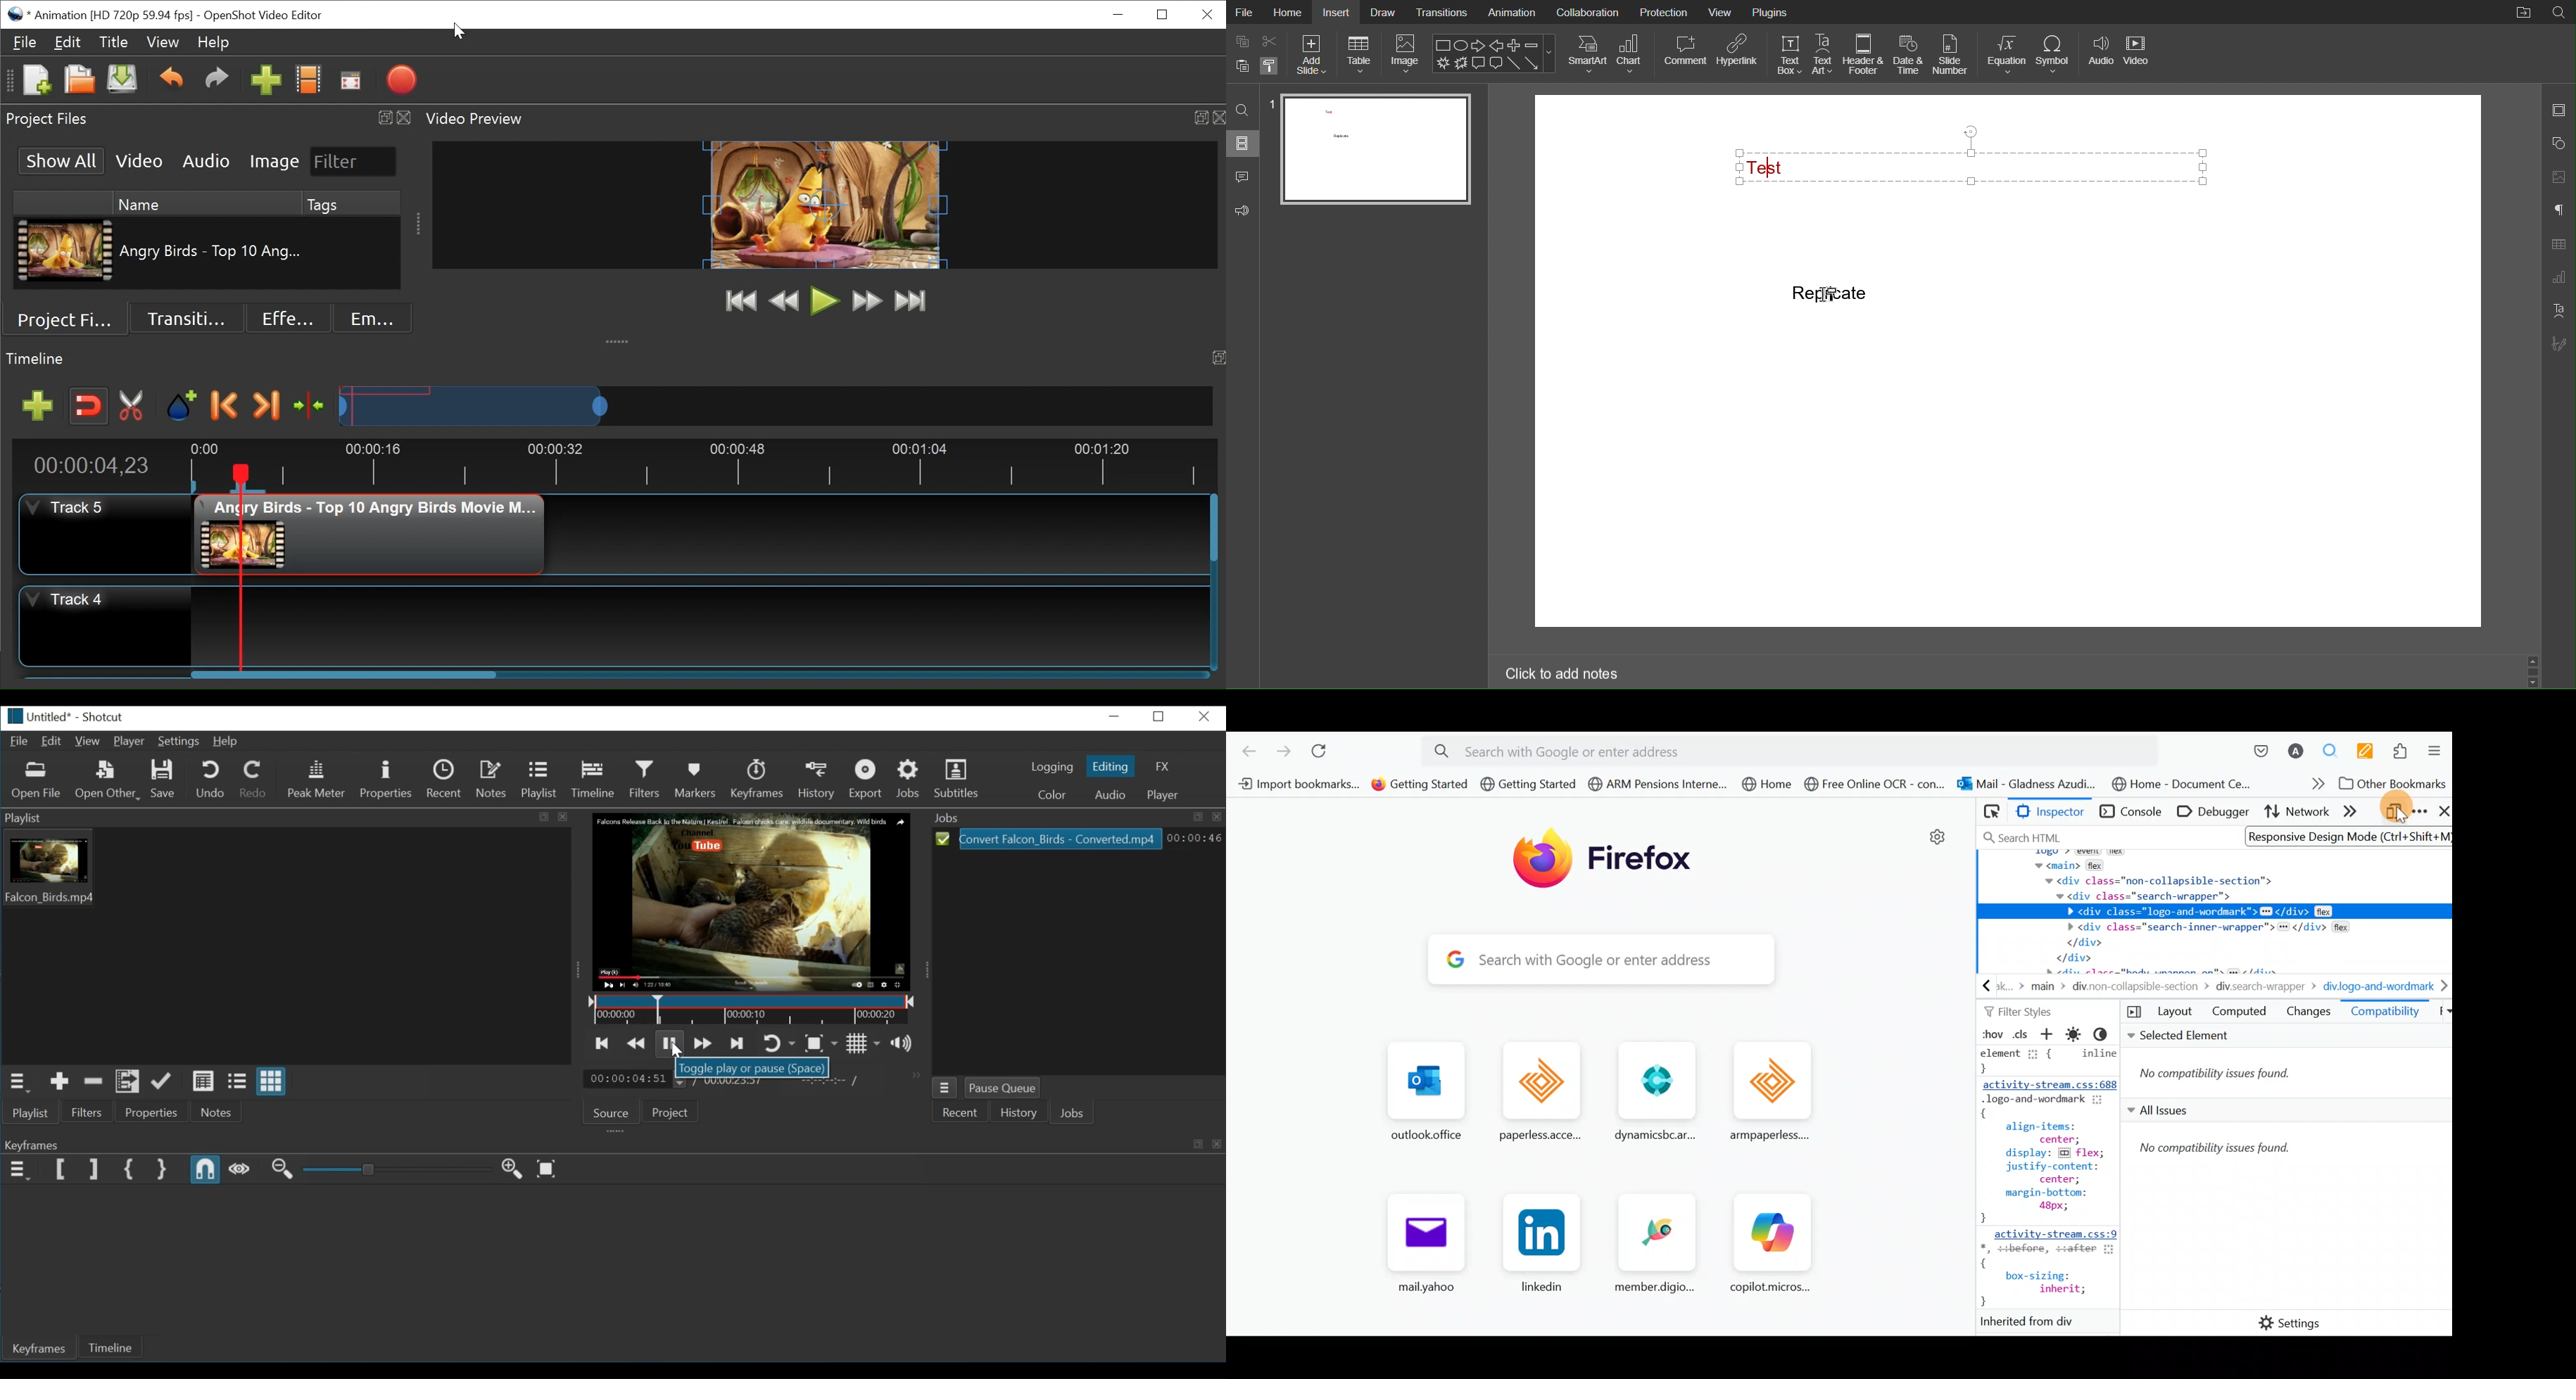 The width and height of the screenshot is (2576, 1400). Describe the element at coordinates (1831, 293) in the screenshot. I see `Replicate` at that location.